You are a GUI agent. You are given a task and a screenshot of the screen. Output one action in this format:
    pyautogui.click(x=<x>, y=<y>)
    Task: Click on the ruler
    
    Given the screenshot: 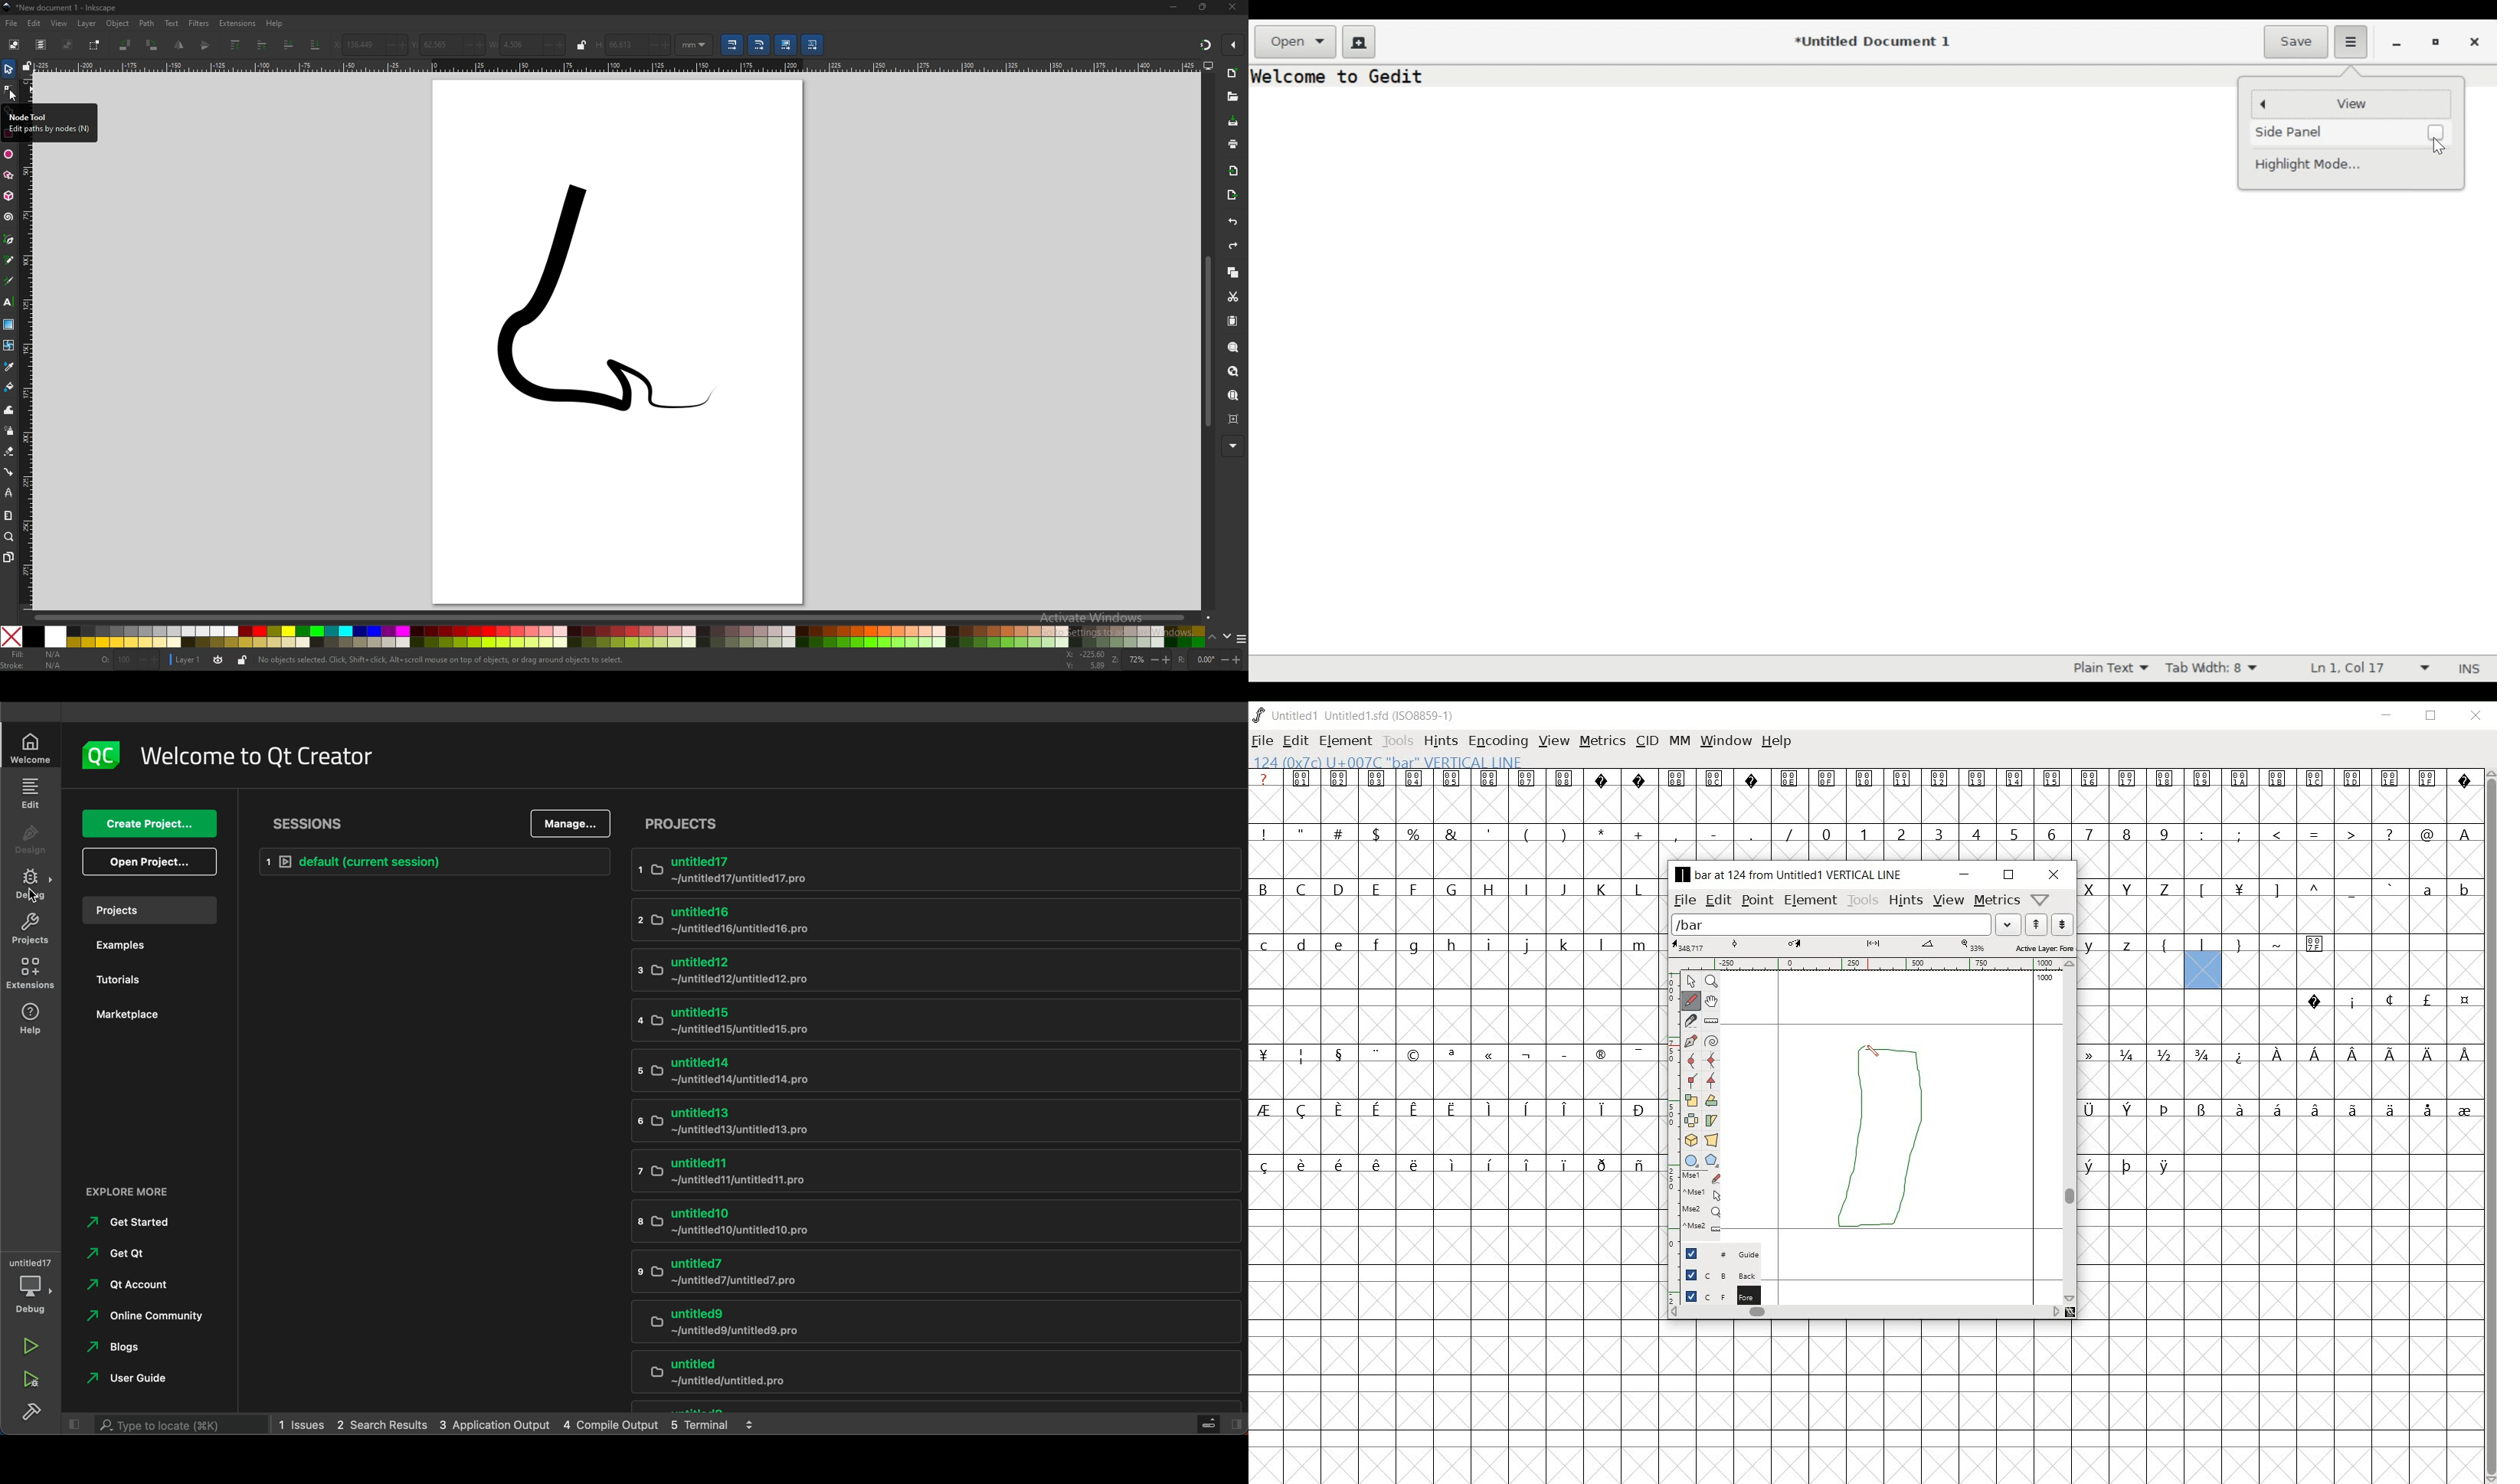 What is the action you would take?
    pyautogui.click(x=1864, y=963)
    